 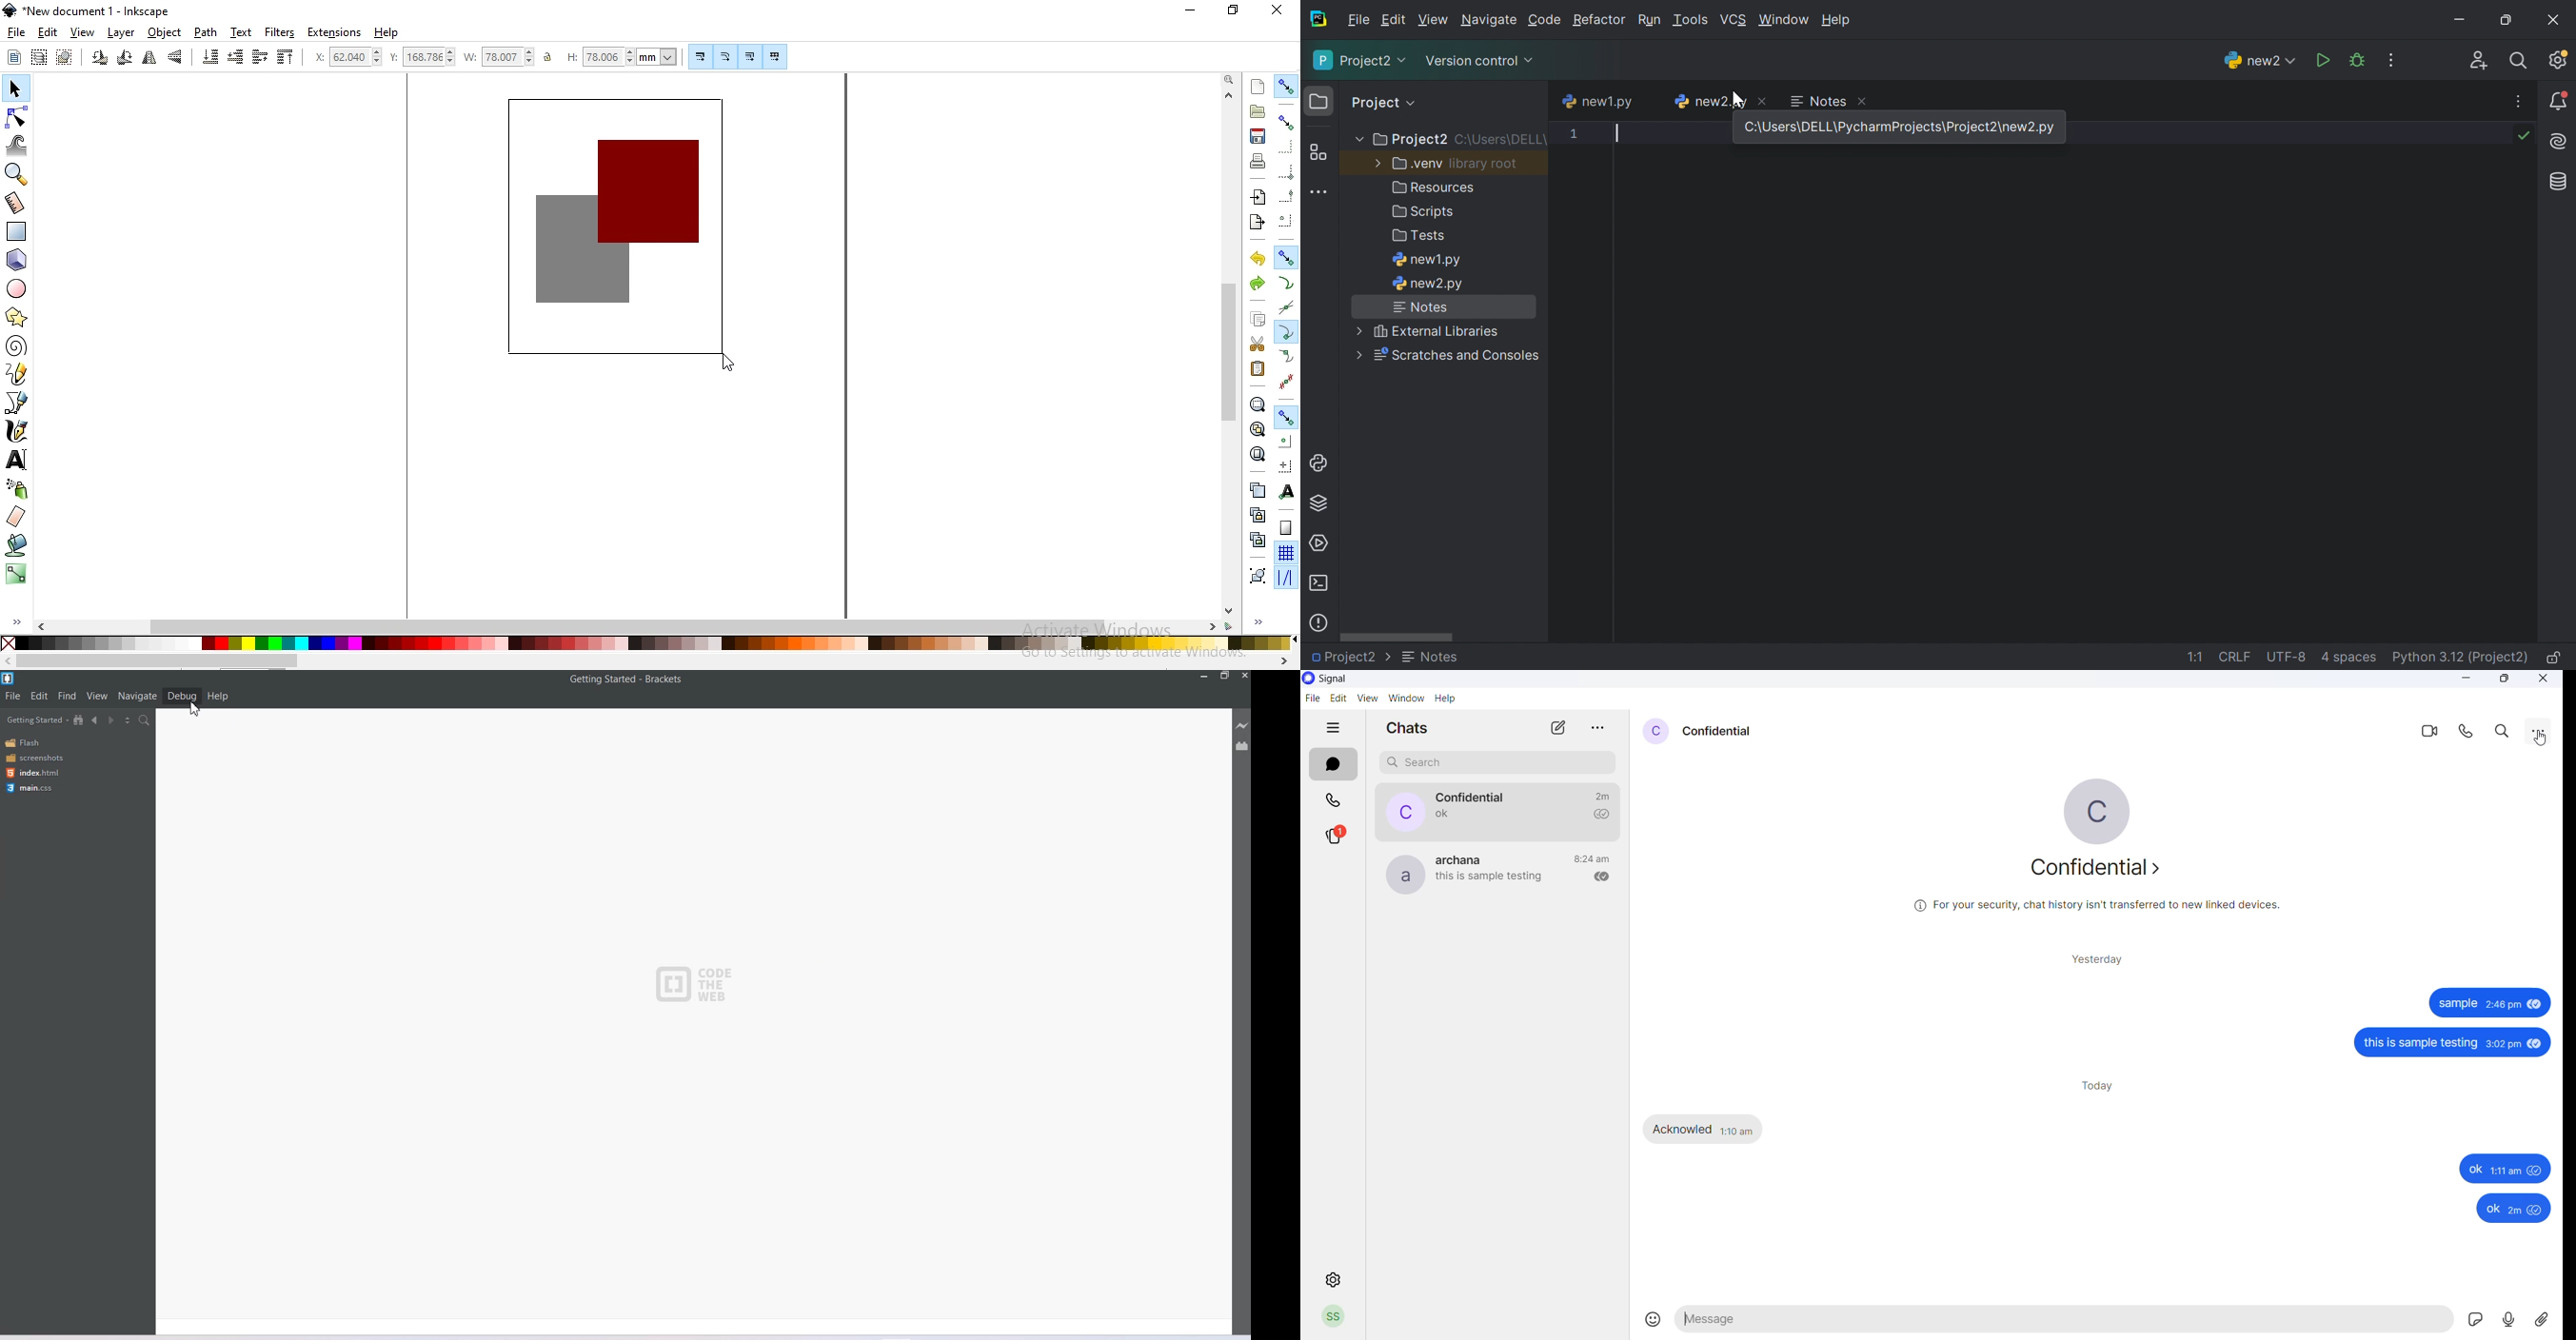 What do you see at coordinates (25, 743) in the screenshot?
I see `Flash` at bounding box center [25, 743].